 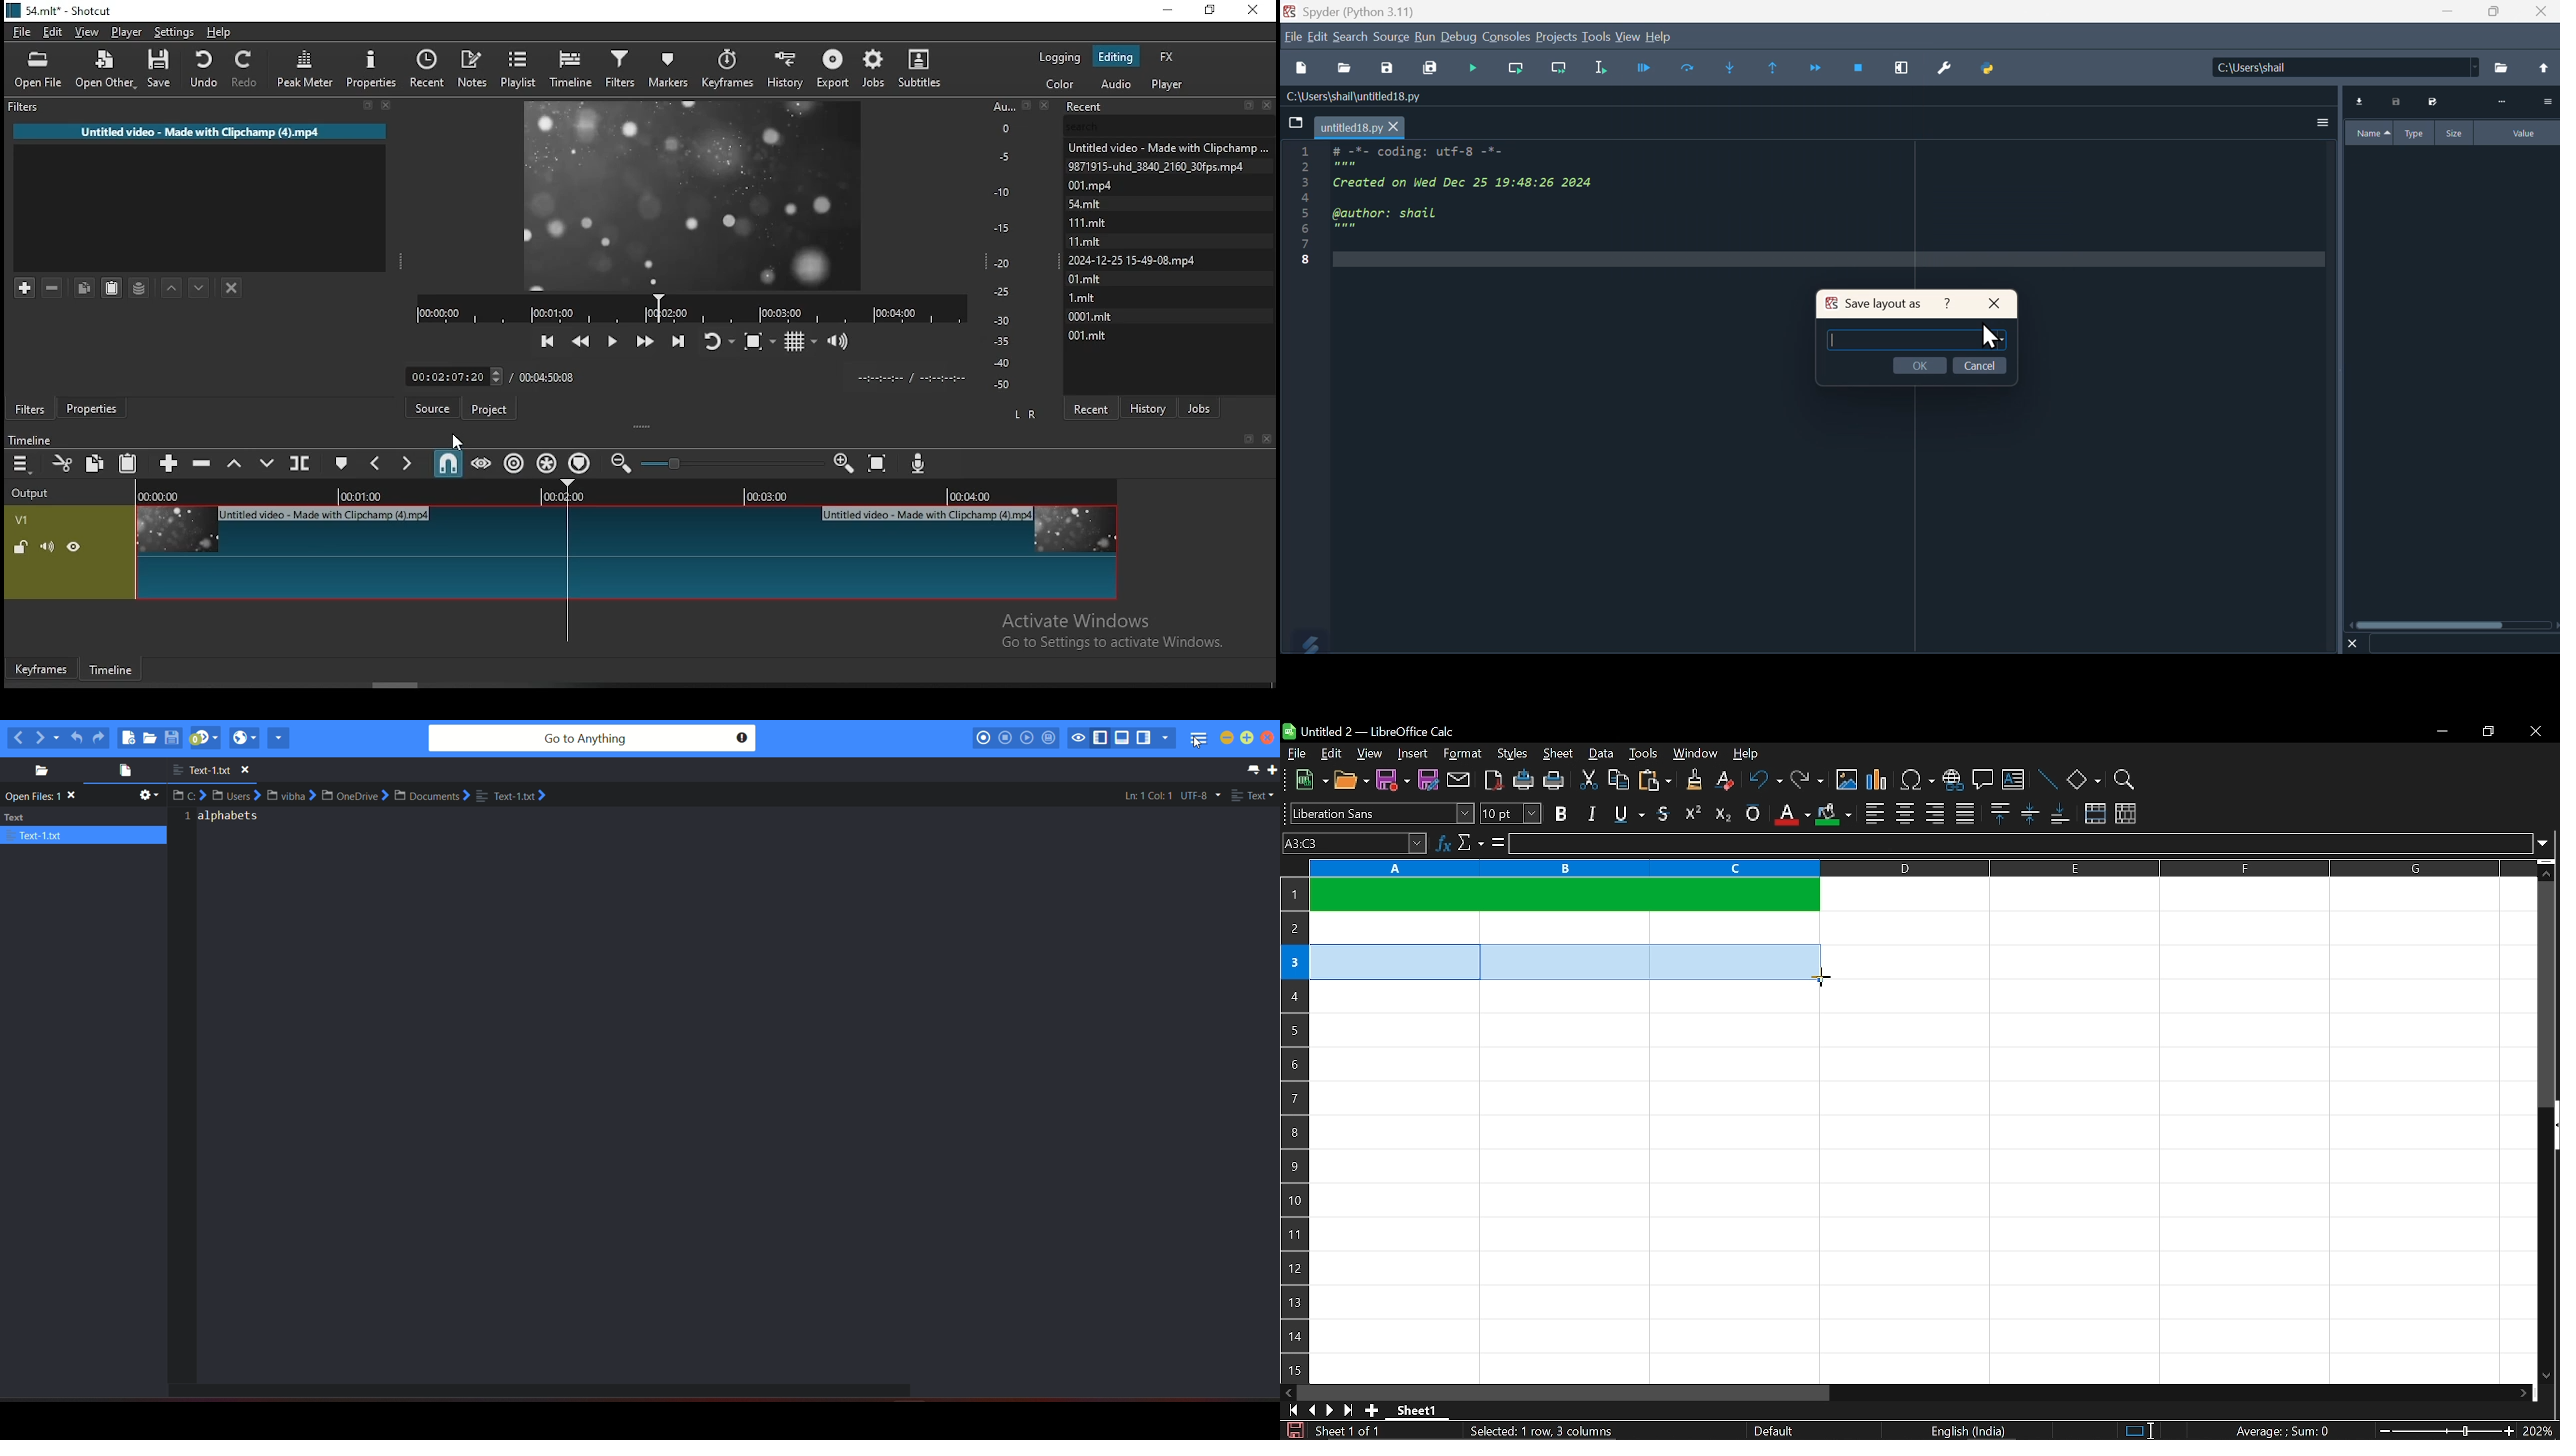 What do you see at coordinates (83, 285) in the screenshot?
I see `copy` at bounding box center [83, 285].